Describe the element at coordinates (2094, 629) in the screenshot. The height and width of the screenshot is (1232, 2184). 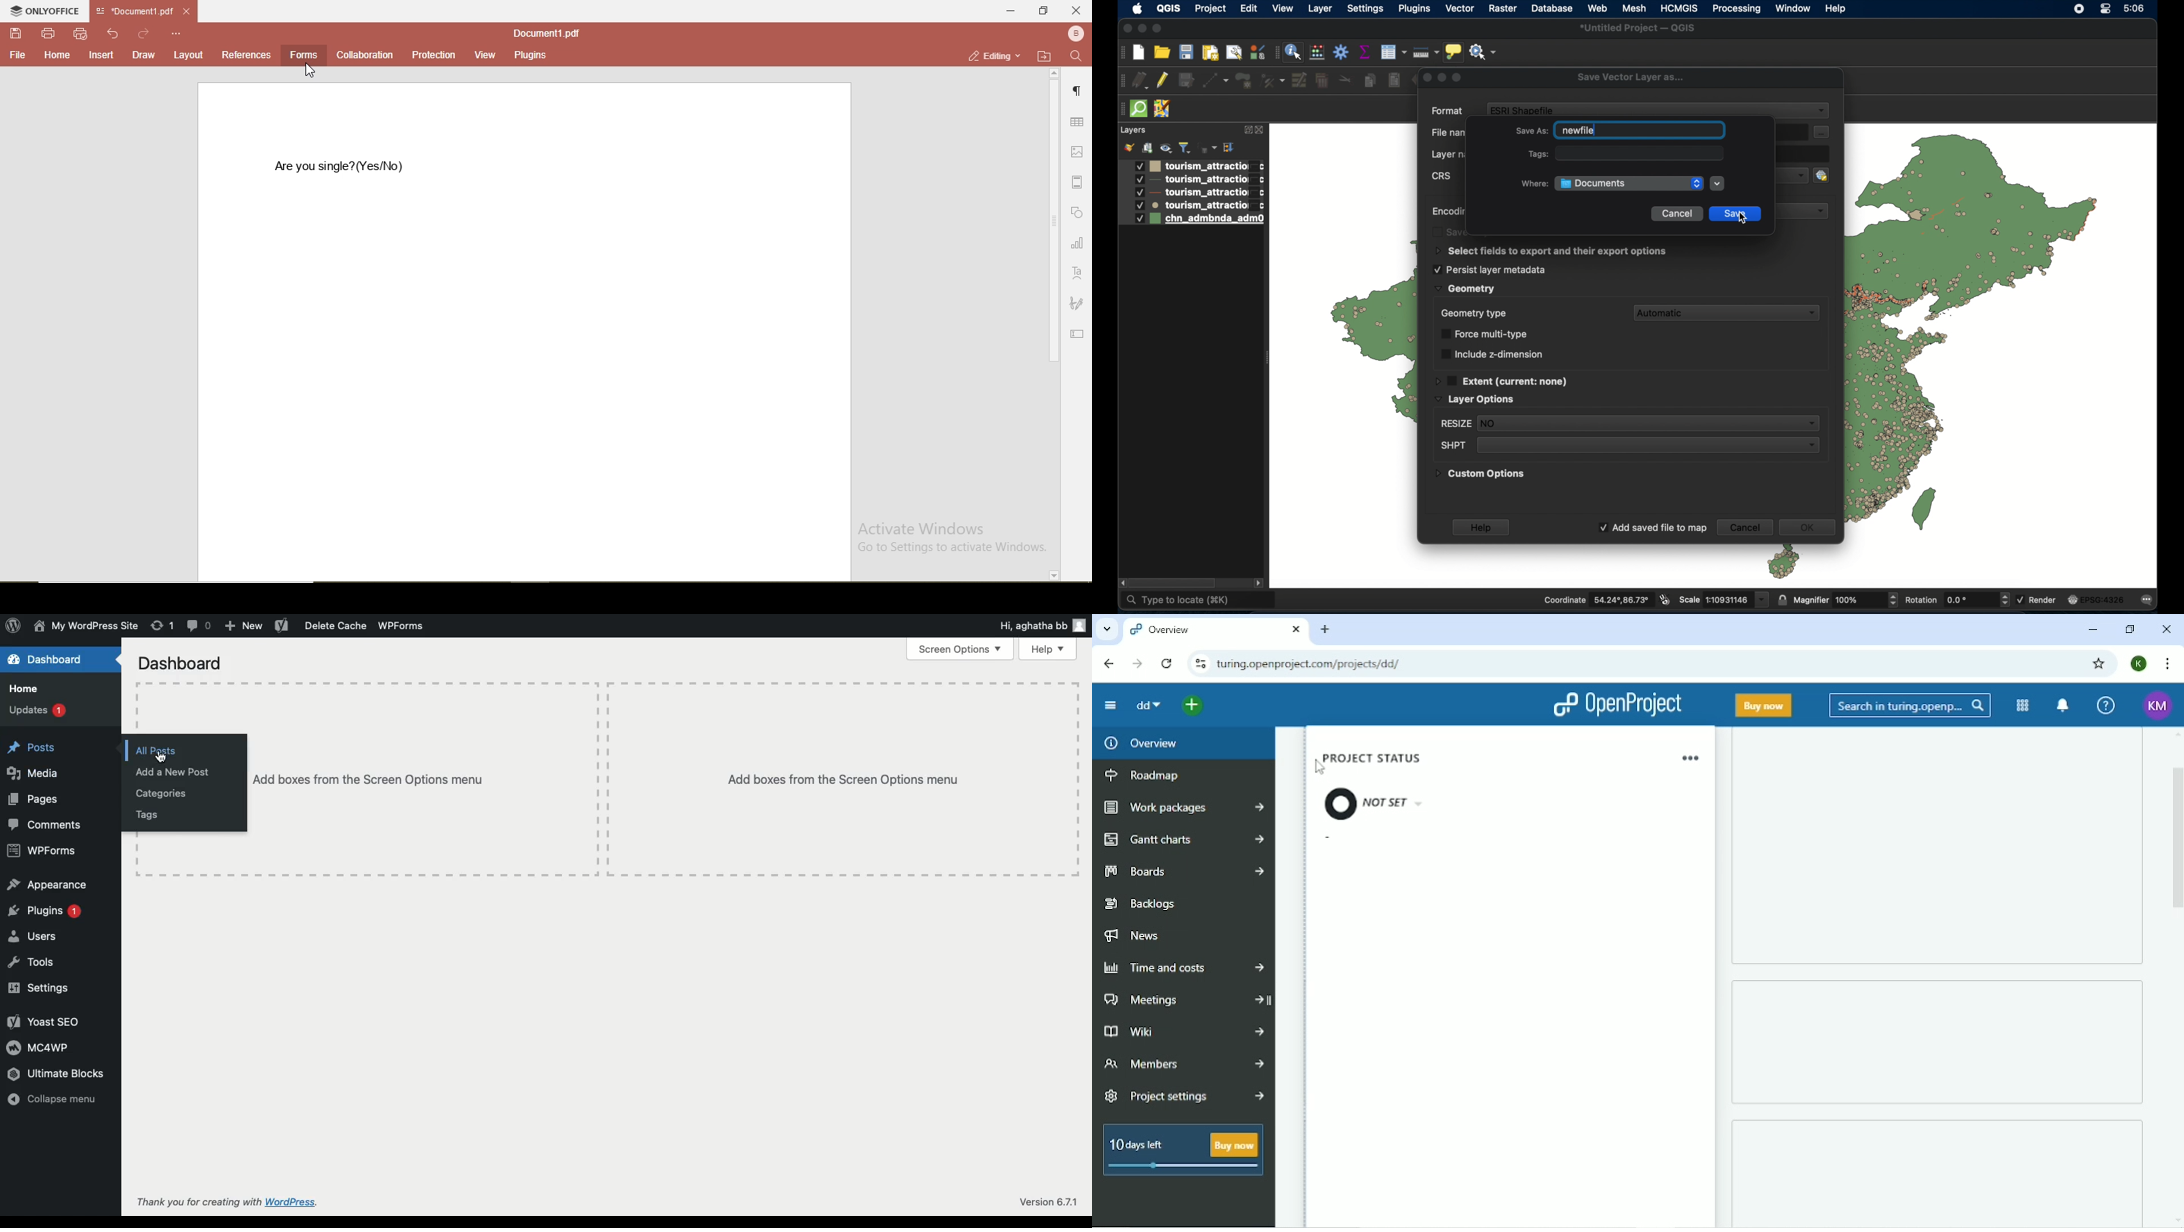
I see `Minimize` at that location.